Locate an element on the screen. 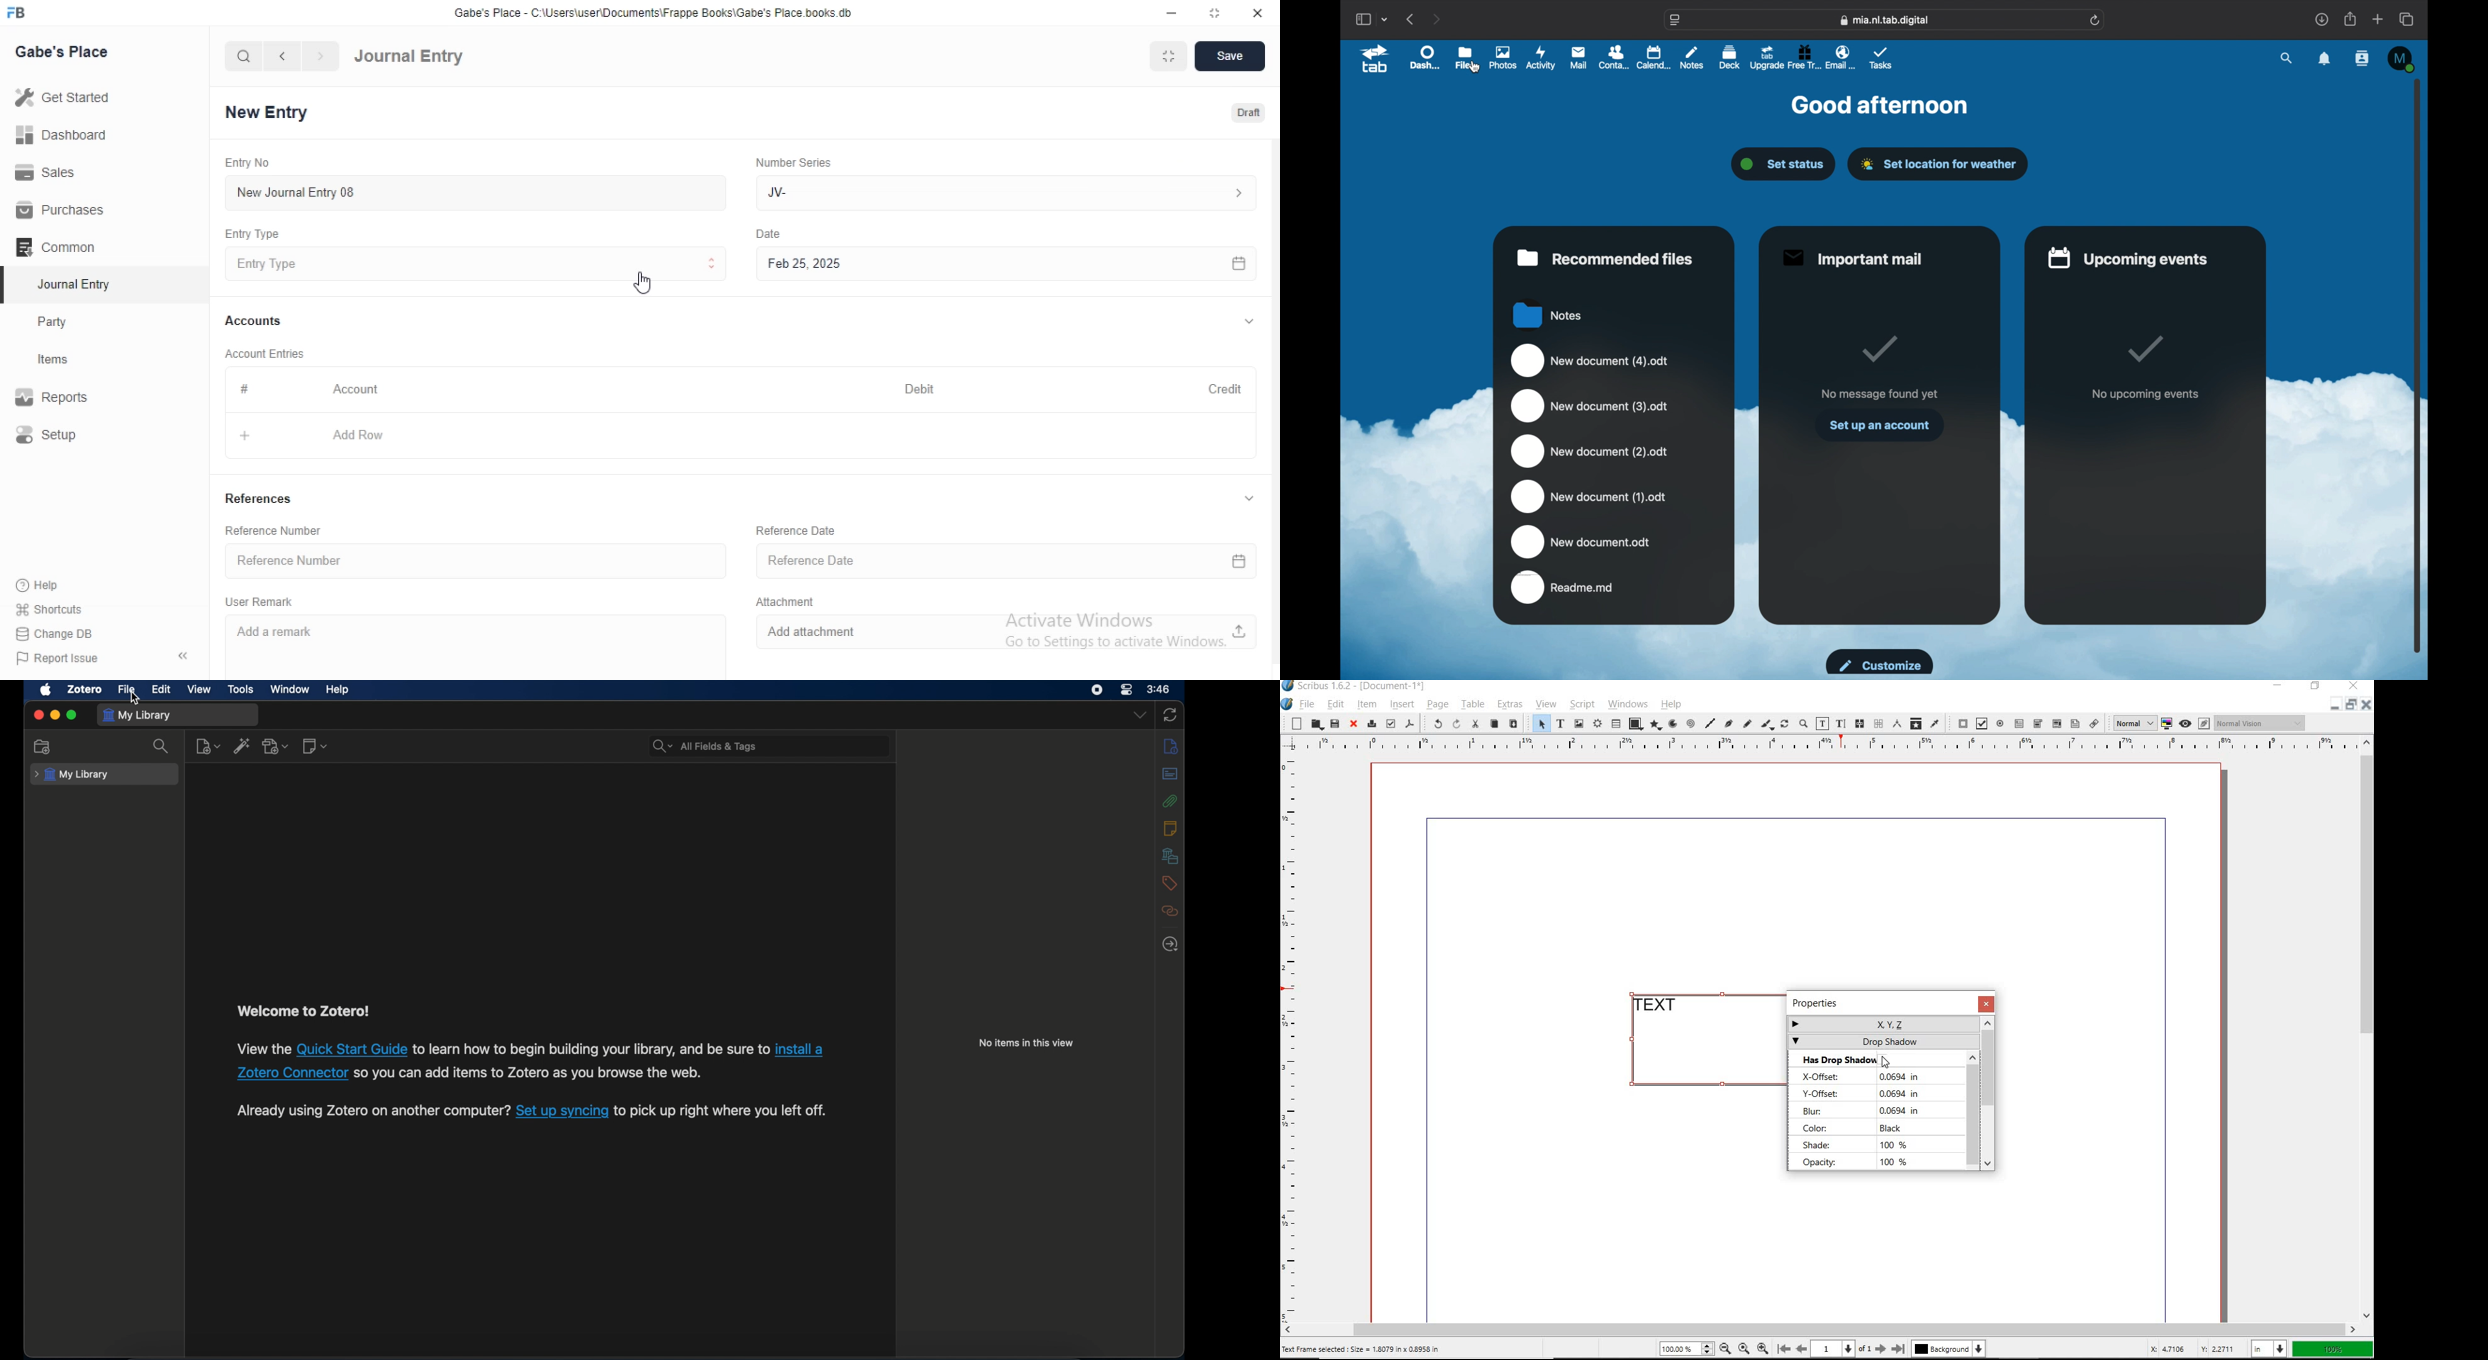  info is located at coordinates (1170, 745).